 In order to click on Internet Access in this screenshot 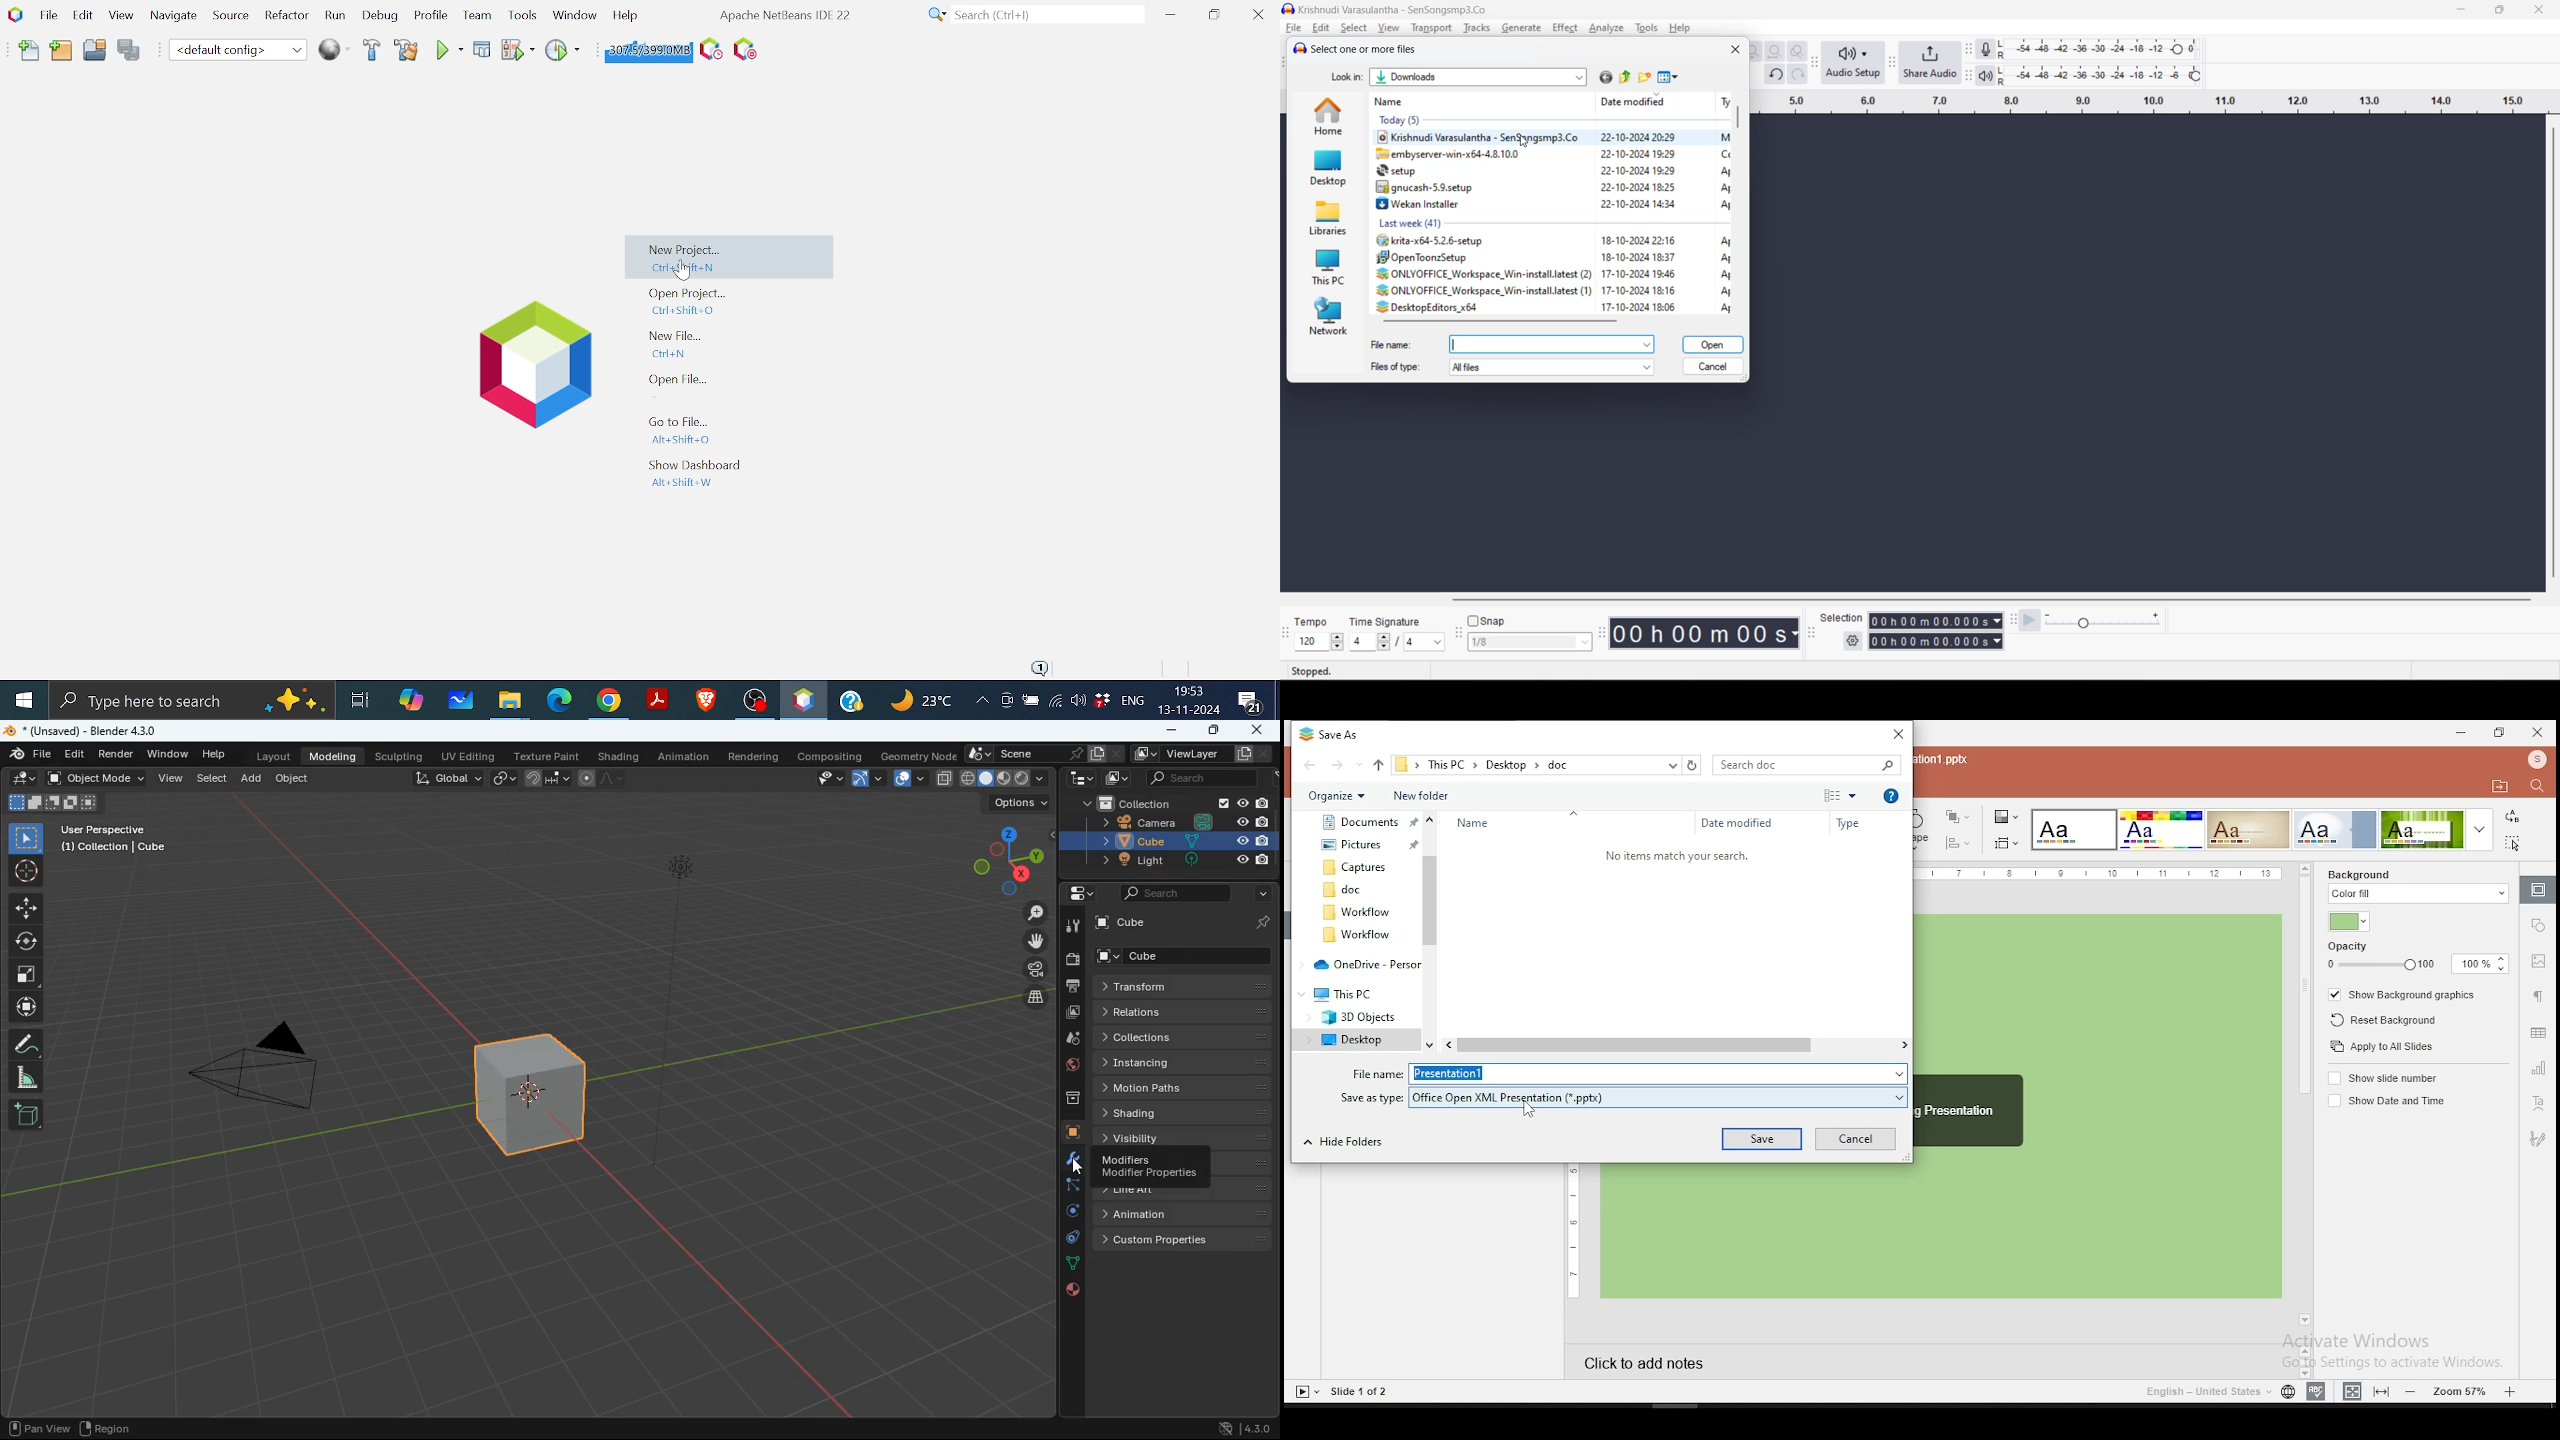, I will do `click(1054, 703)`.